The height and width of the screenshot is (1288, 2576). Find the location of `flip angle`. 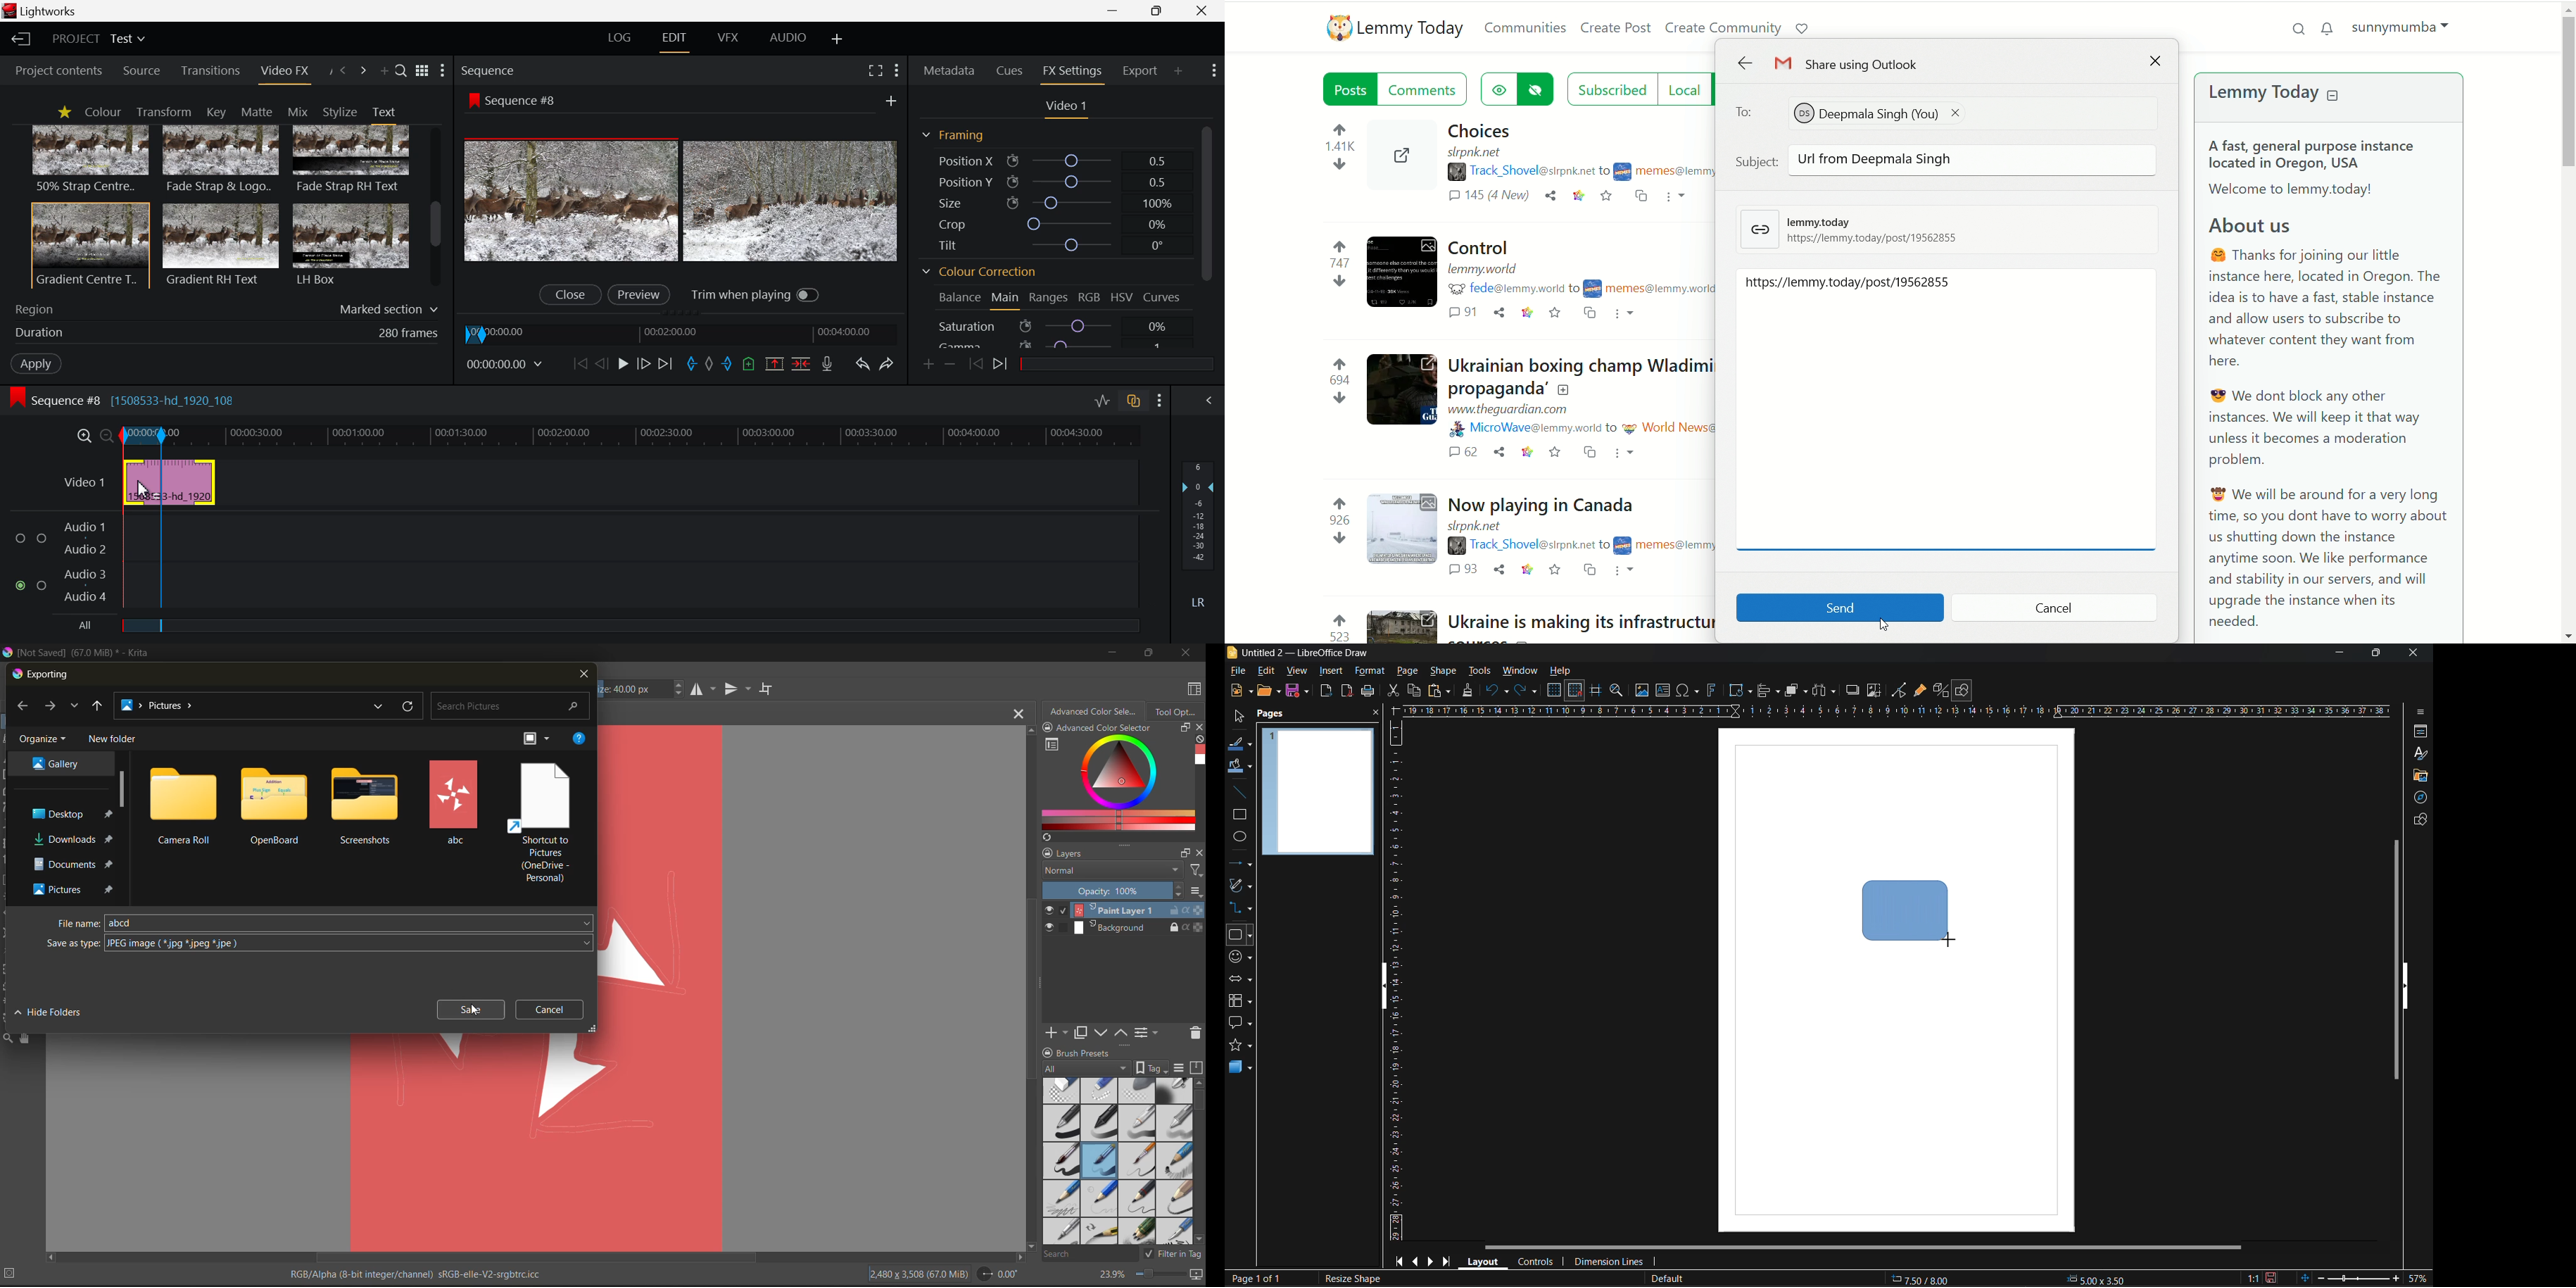

flip angle is located at coordinates (998, 1274).